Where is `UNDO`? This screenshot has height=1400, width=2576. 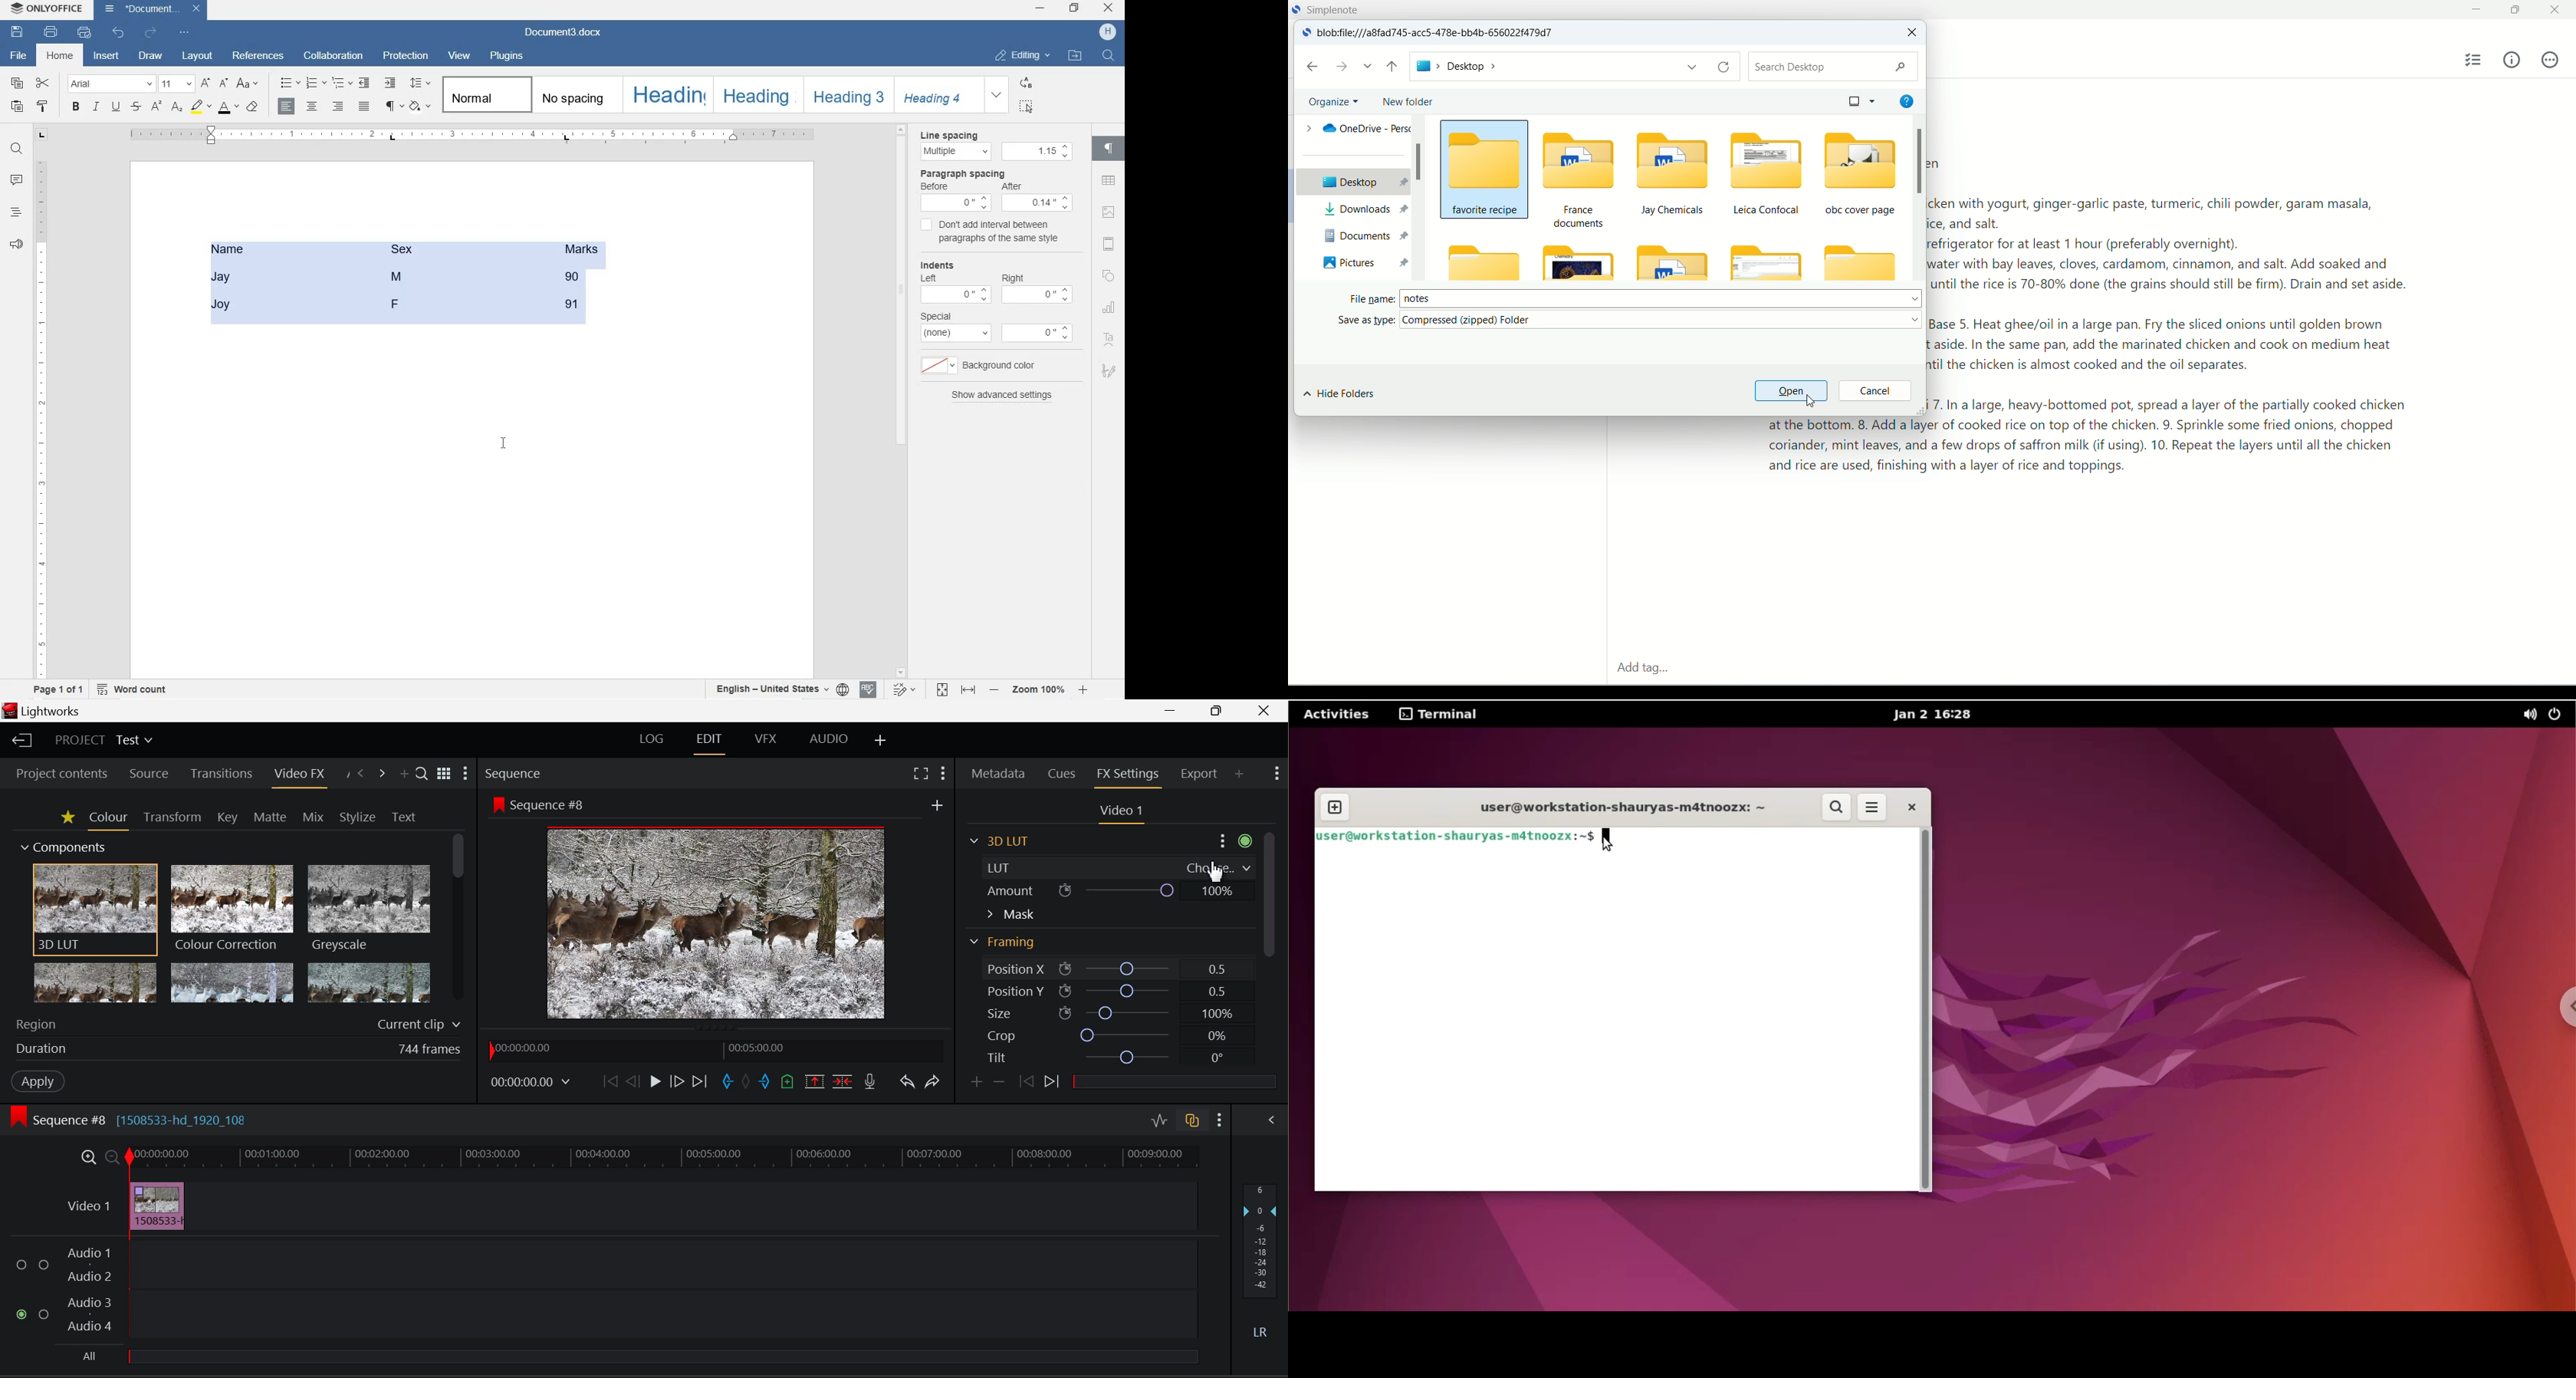
UNDO is located at coordinates (119, 33).